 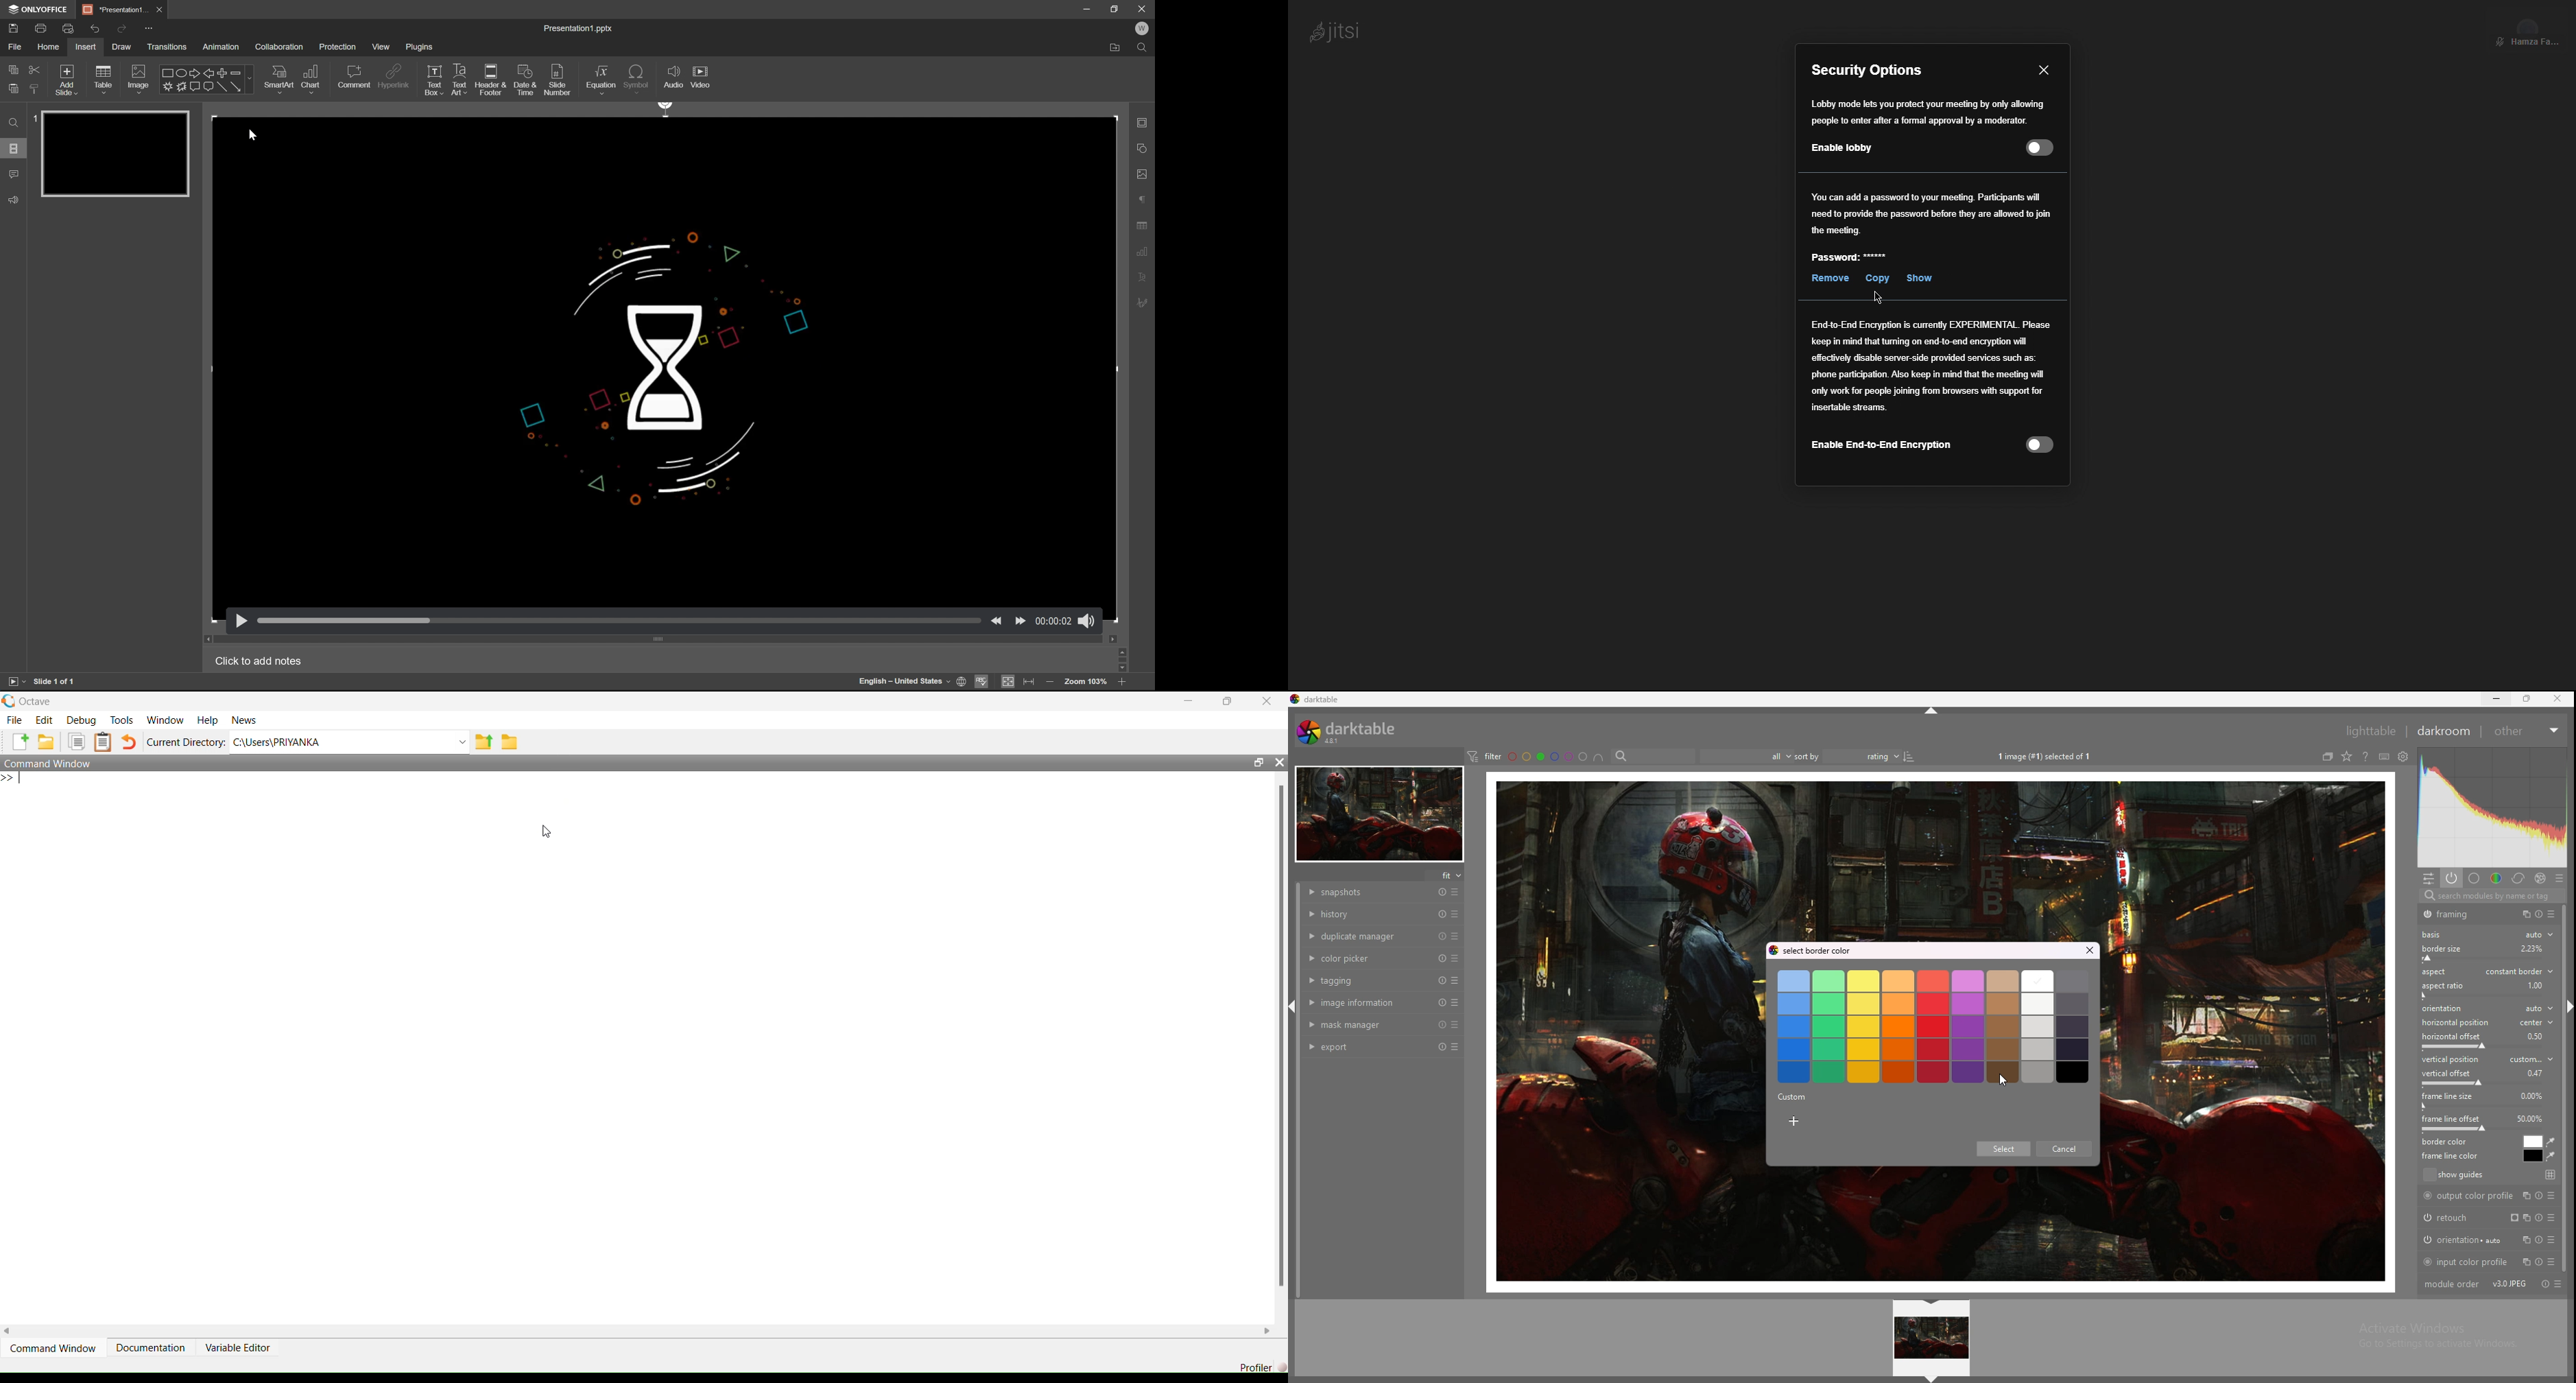 What do you see at coordinates (2453, 1037) in the screenshot?
I see `horizontal offset` at bounding box center [2453, 1037].